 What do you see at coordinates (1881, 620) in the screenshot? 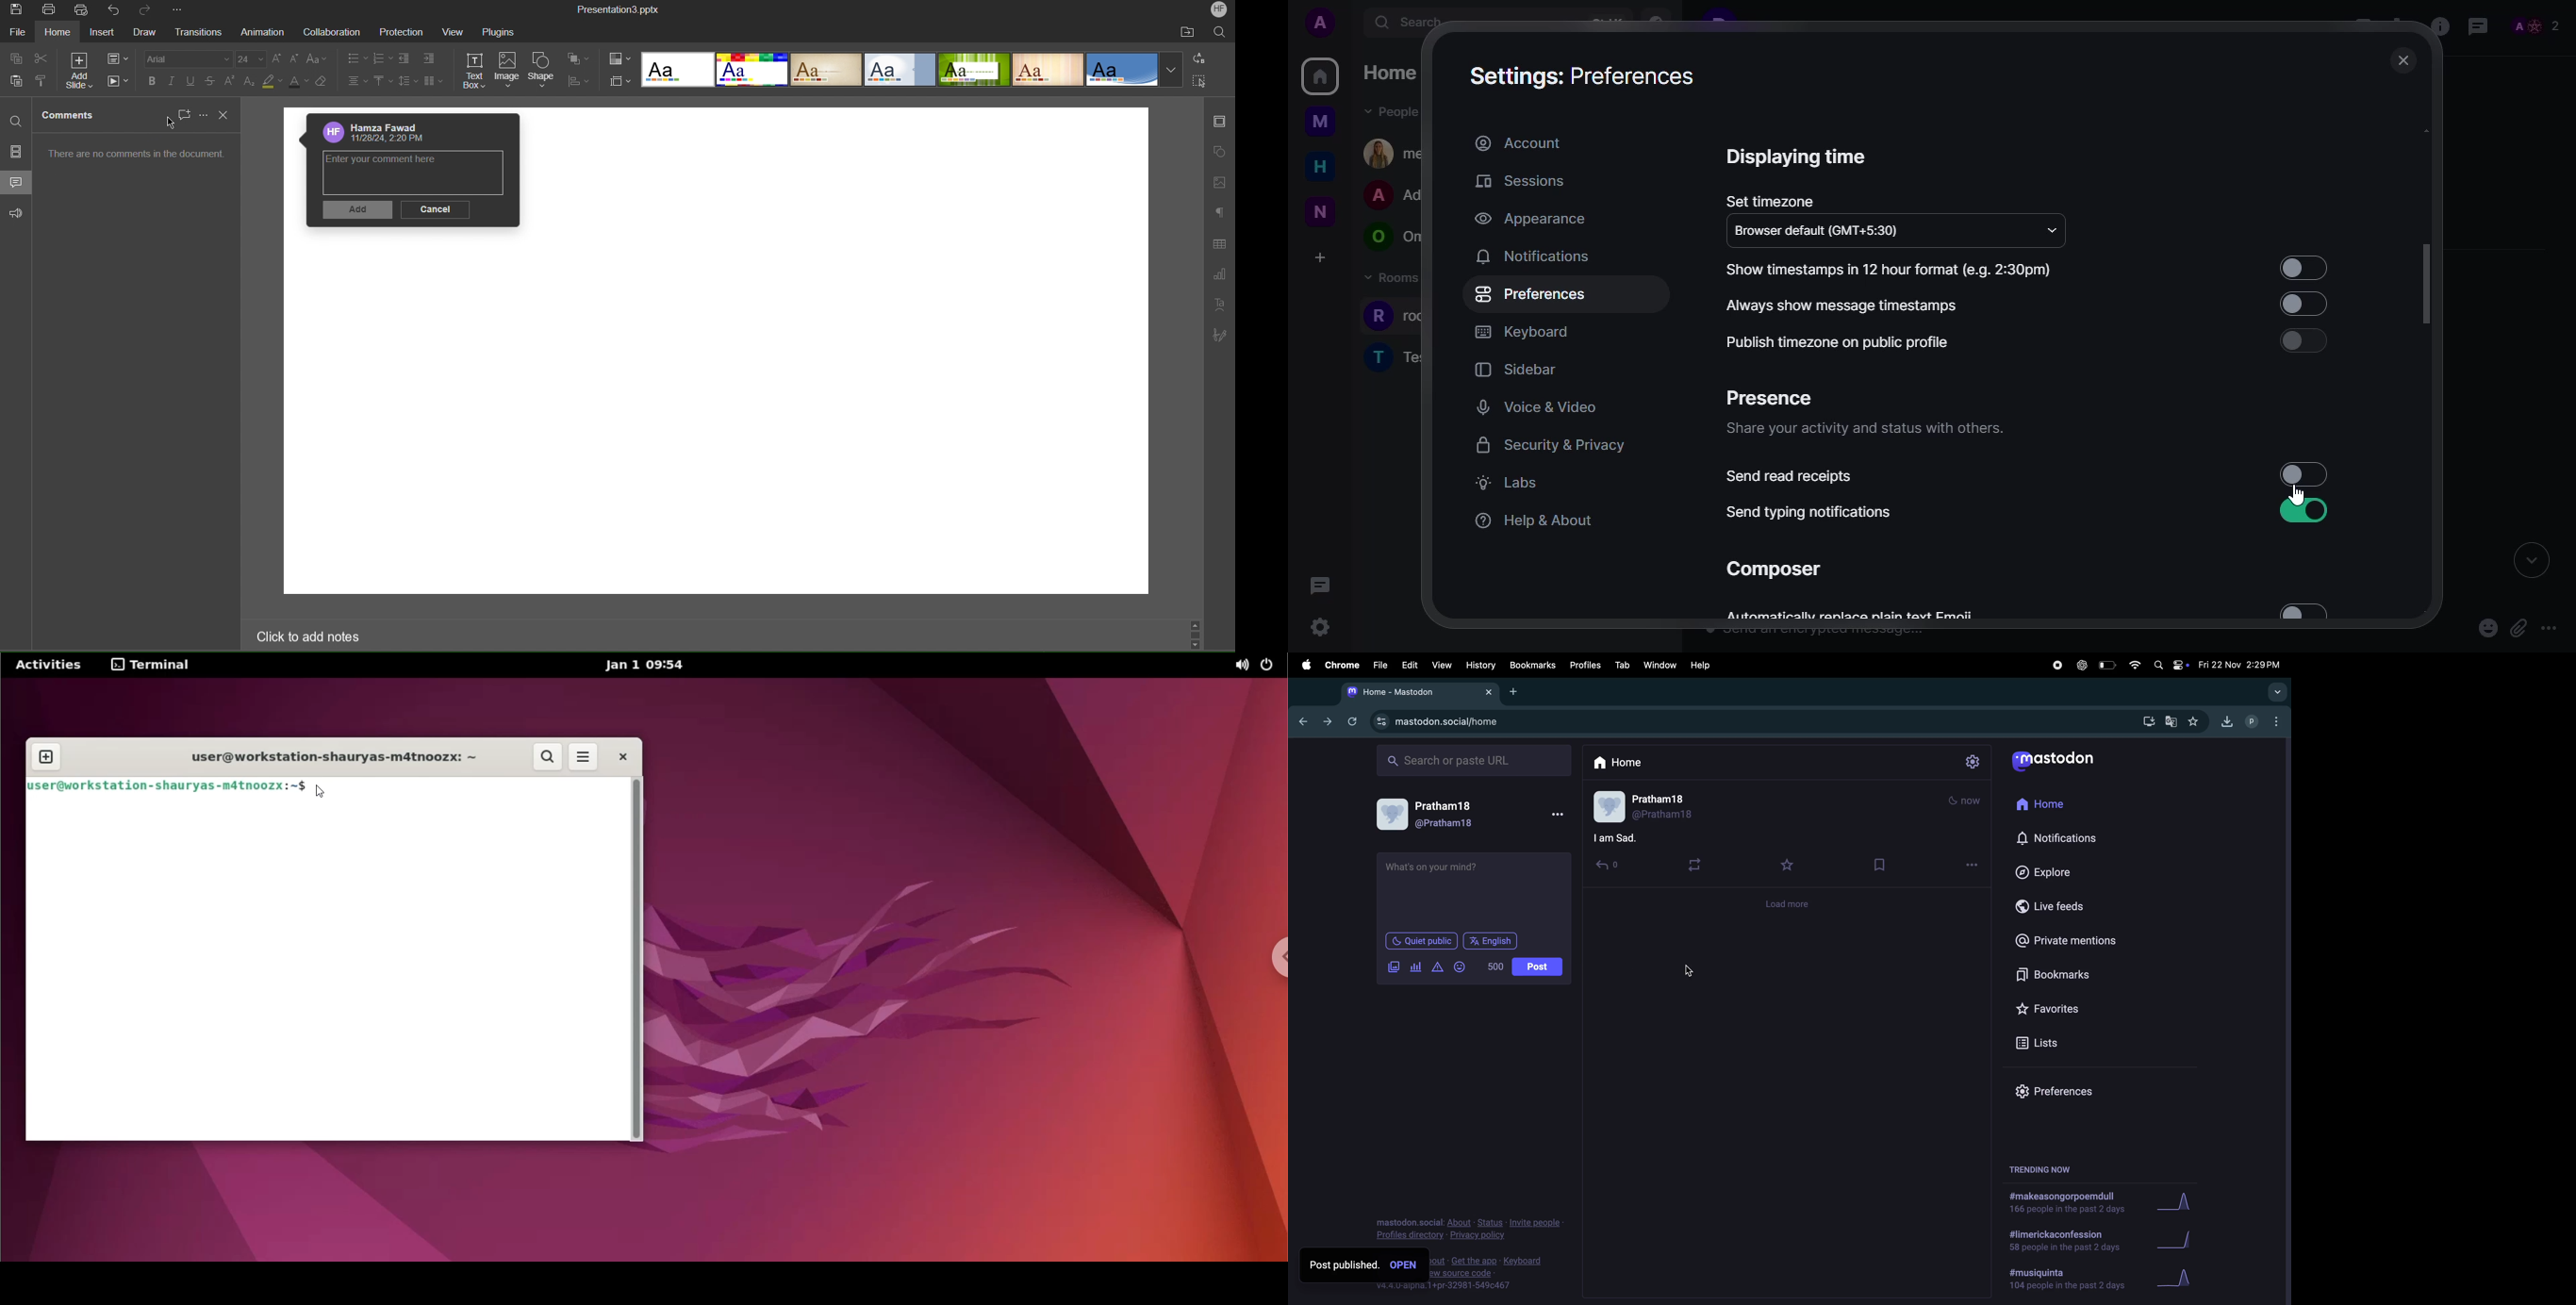
I see `Automatically replace plain text email` at bounding box center [1881, 620].